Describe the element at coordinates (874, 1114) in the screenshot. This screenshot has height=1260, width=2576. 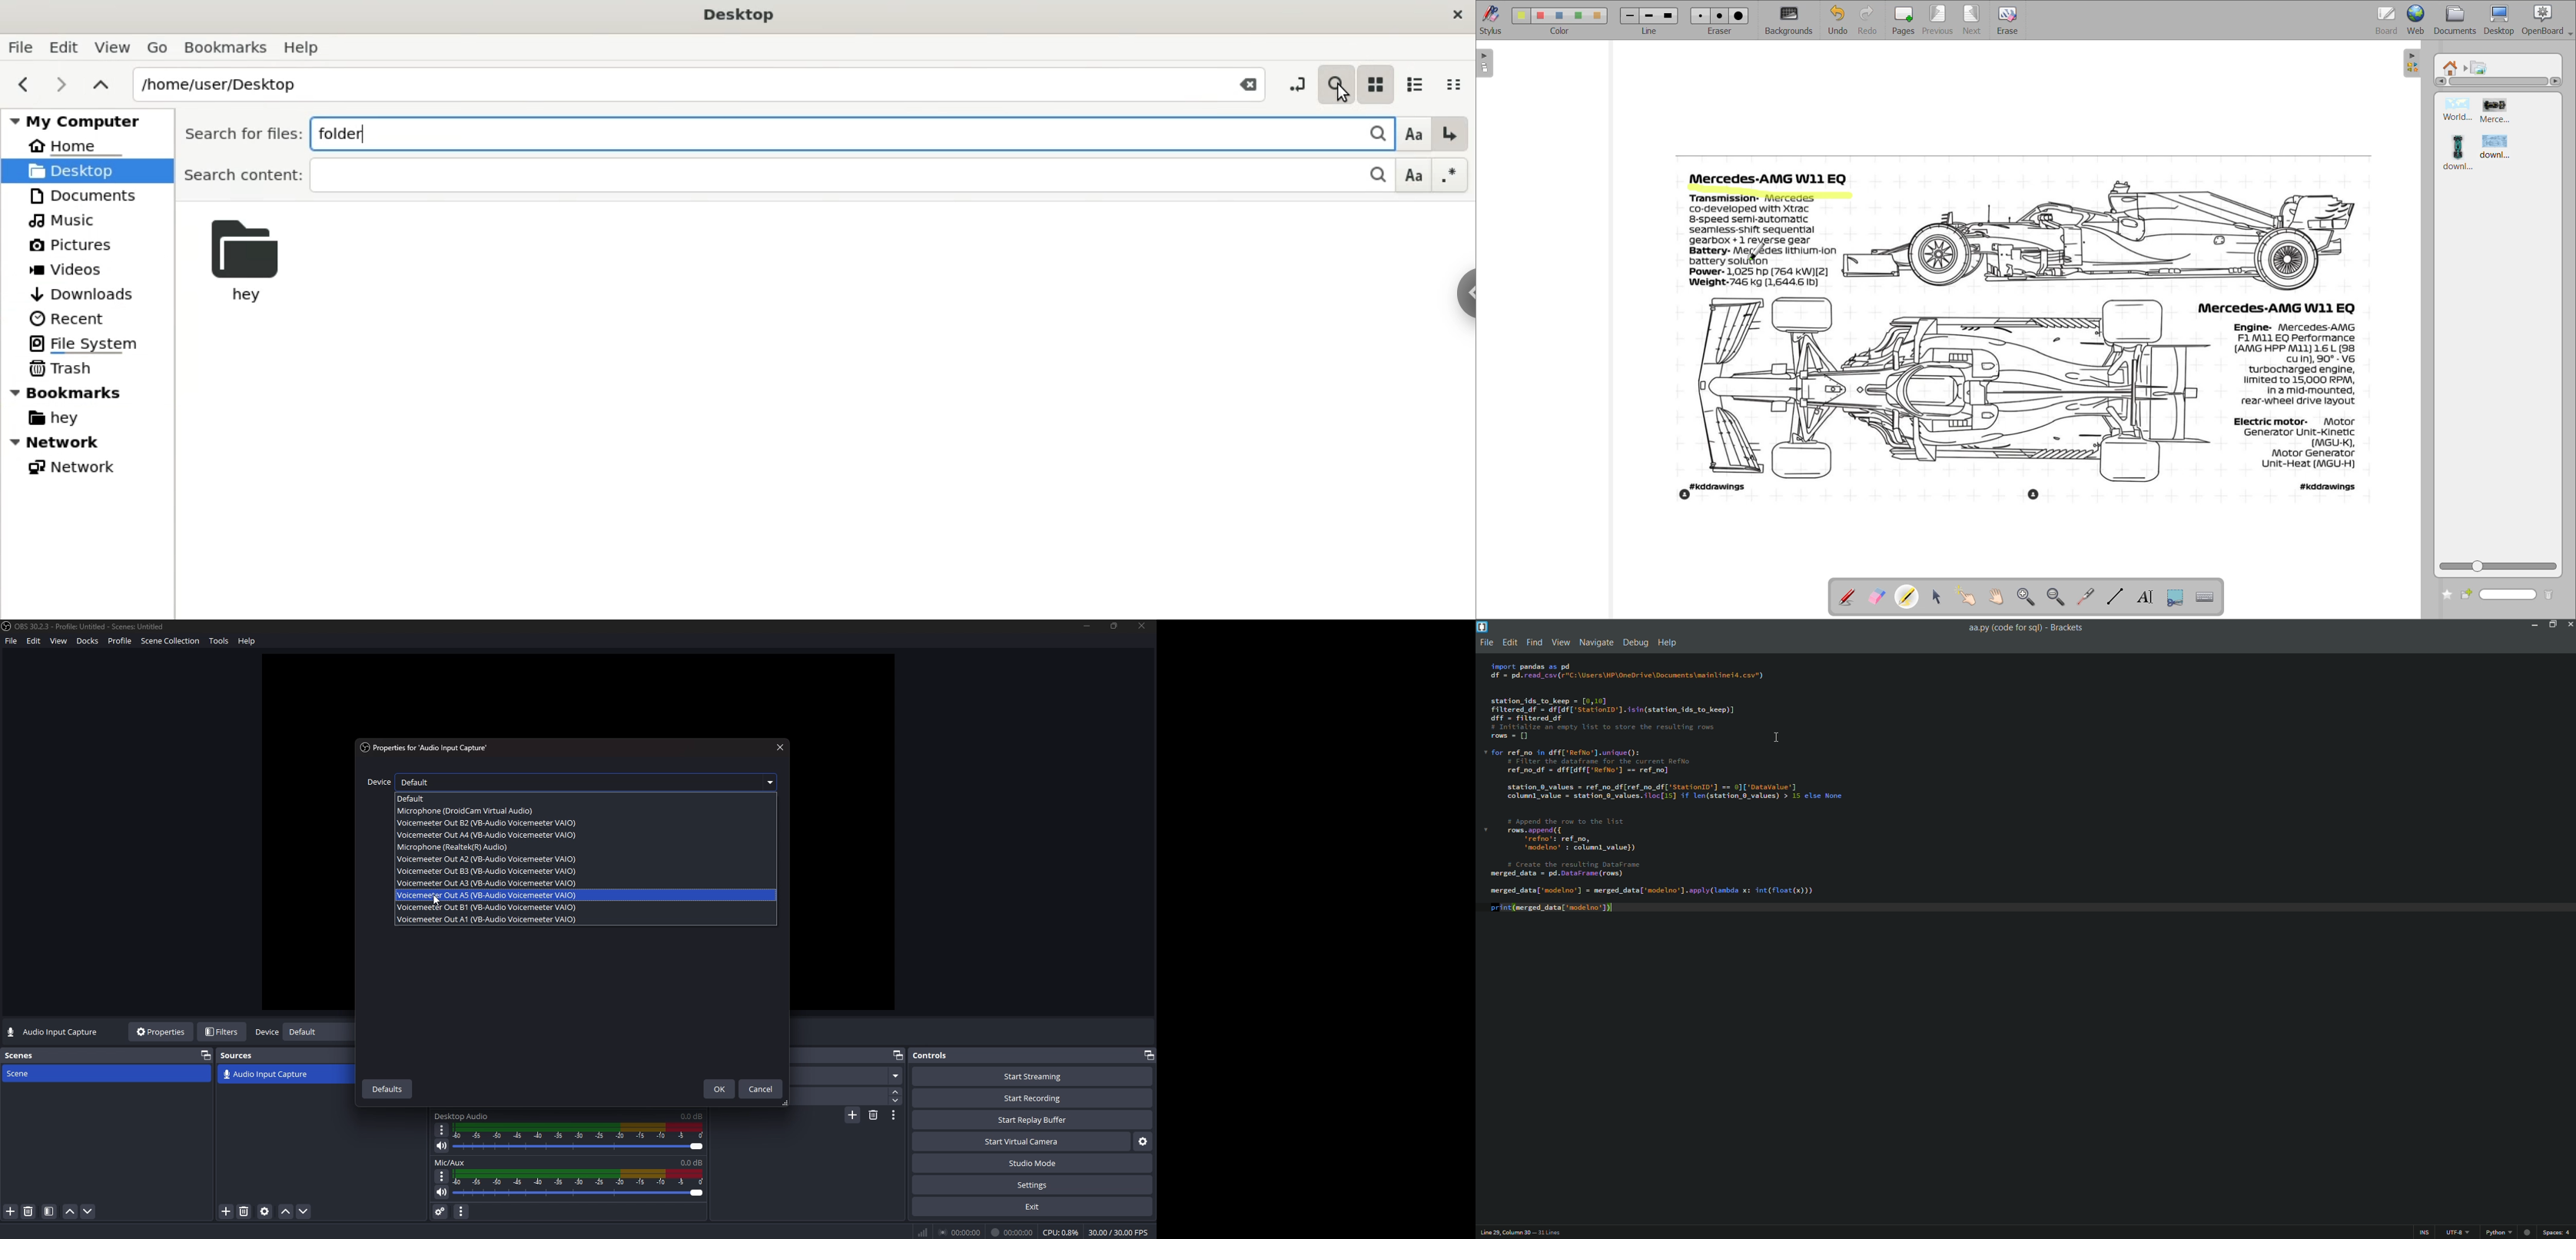
I see `remove transition` at that location.